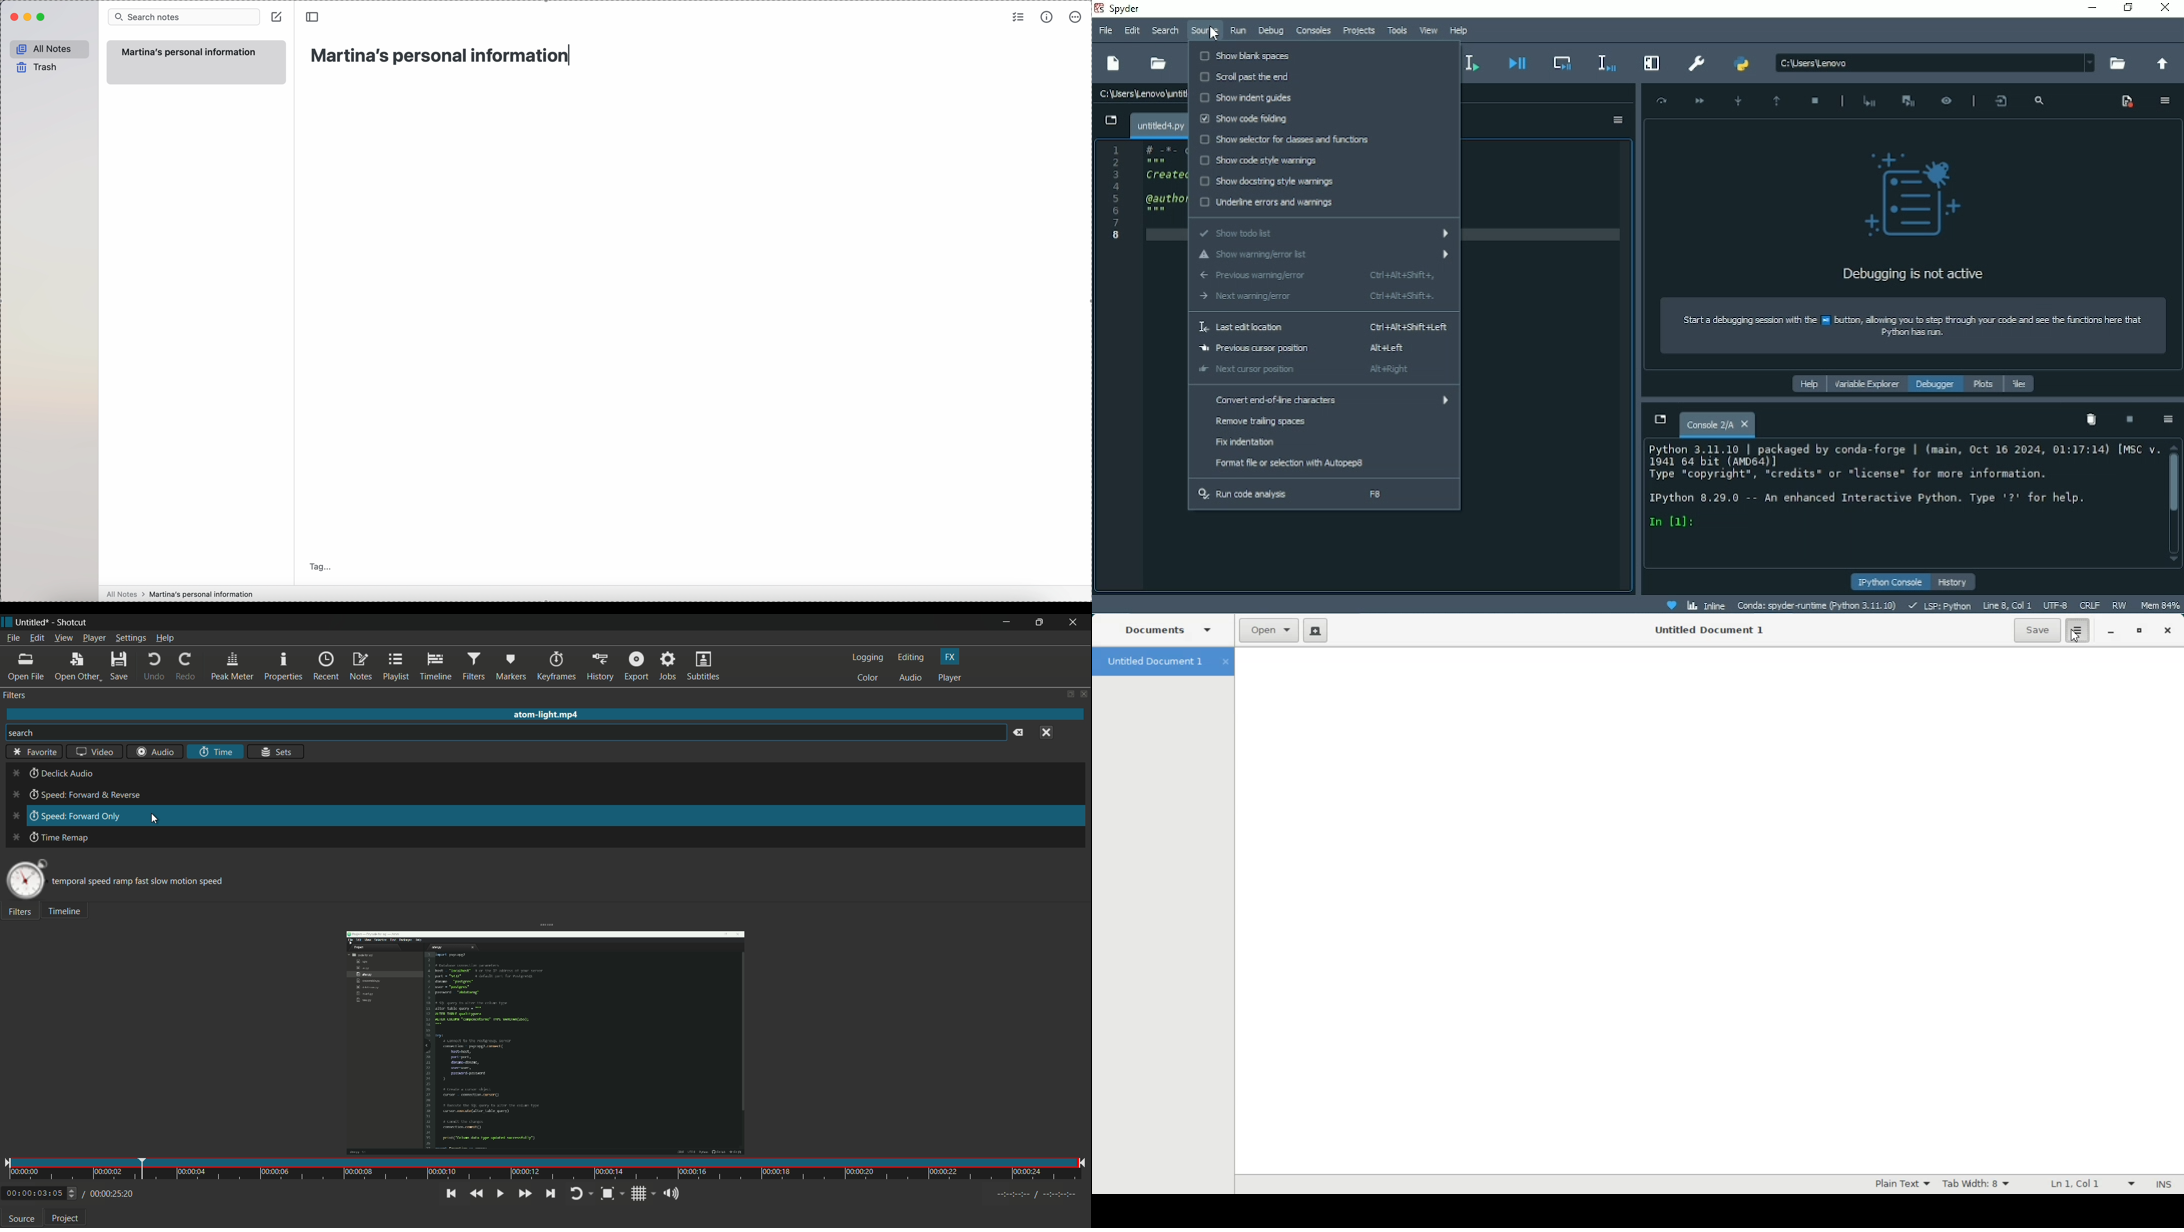 This screenshot has width=2184, height=1232. I want to click on Scroll past the end, so click(1322, 78).